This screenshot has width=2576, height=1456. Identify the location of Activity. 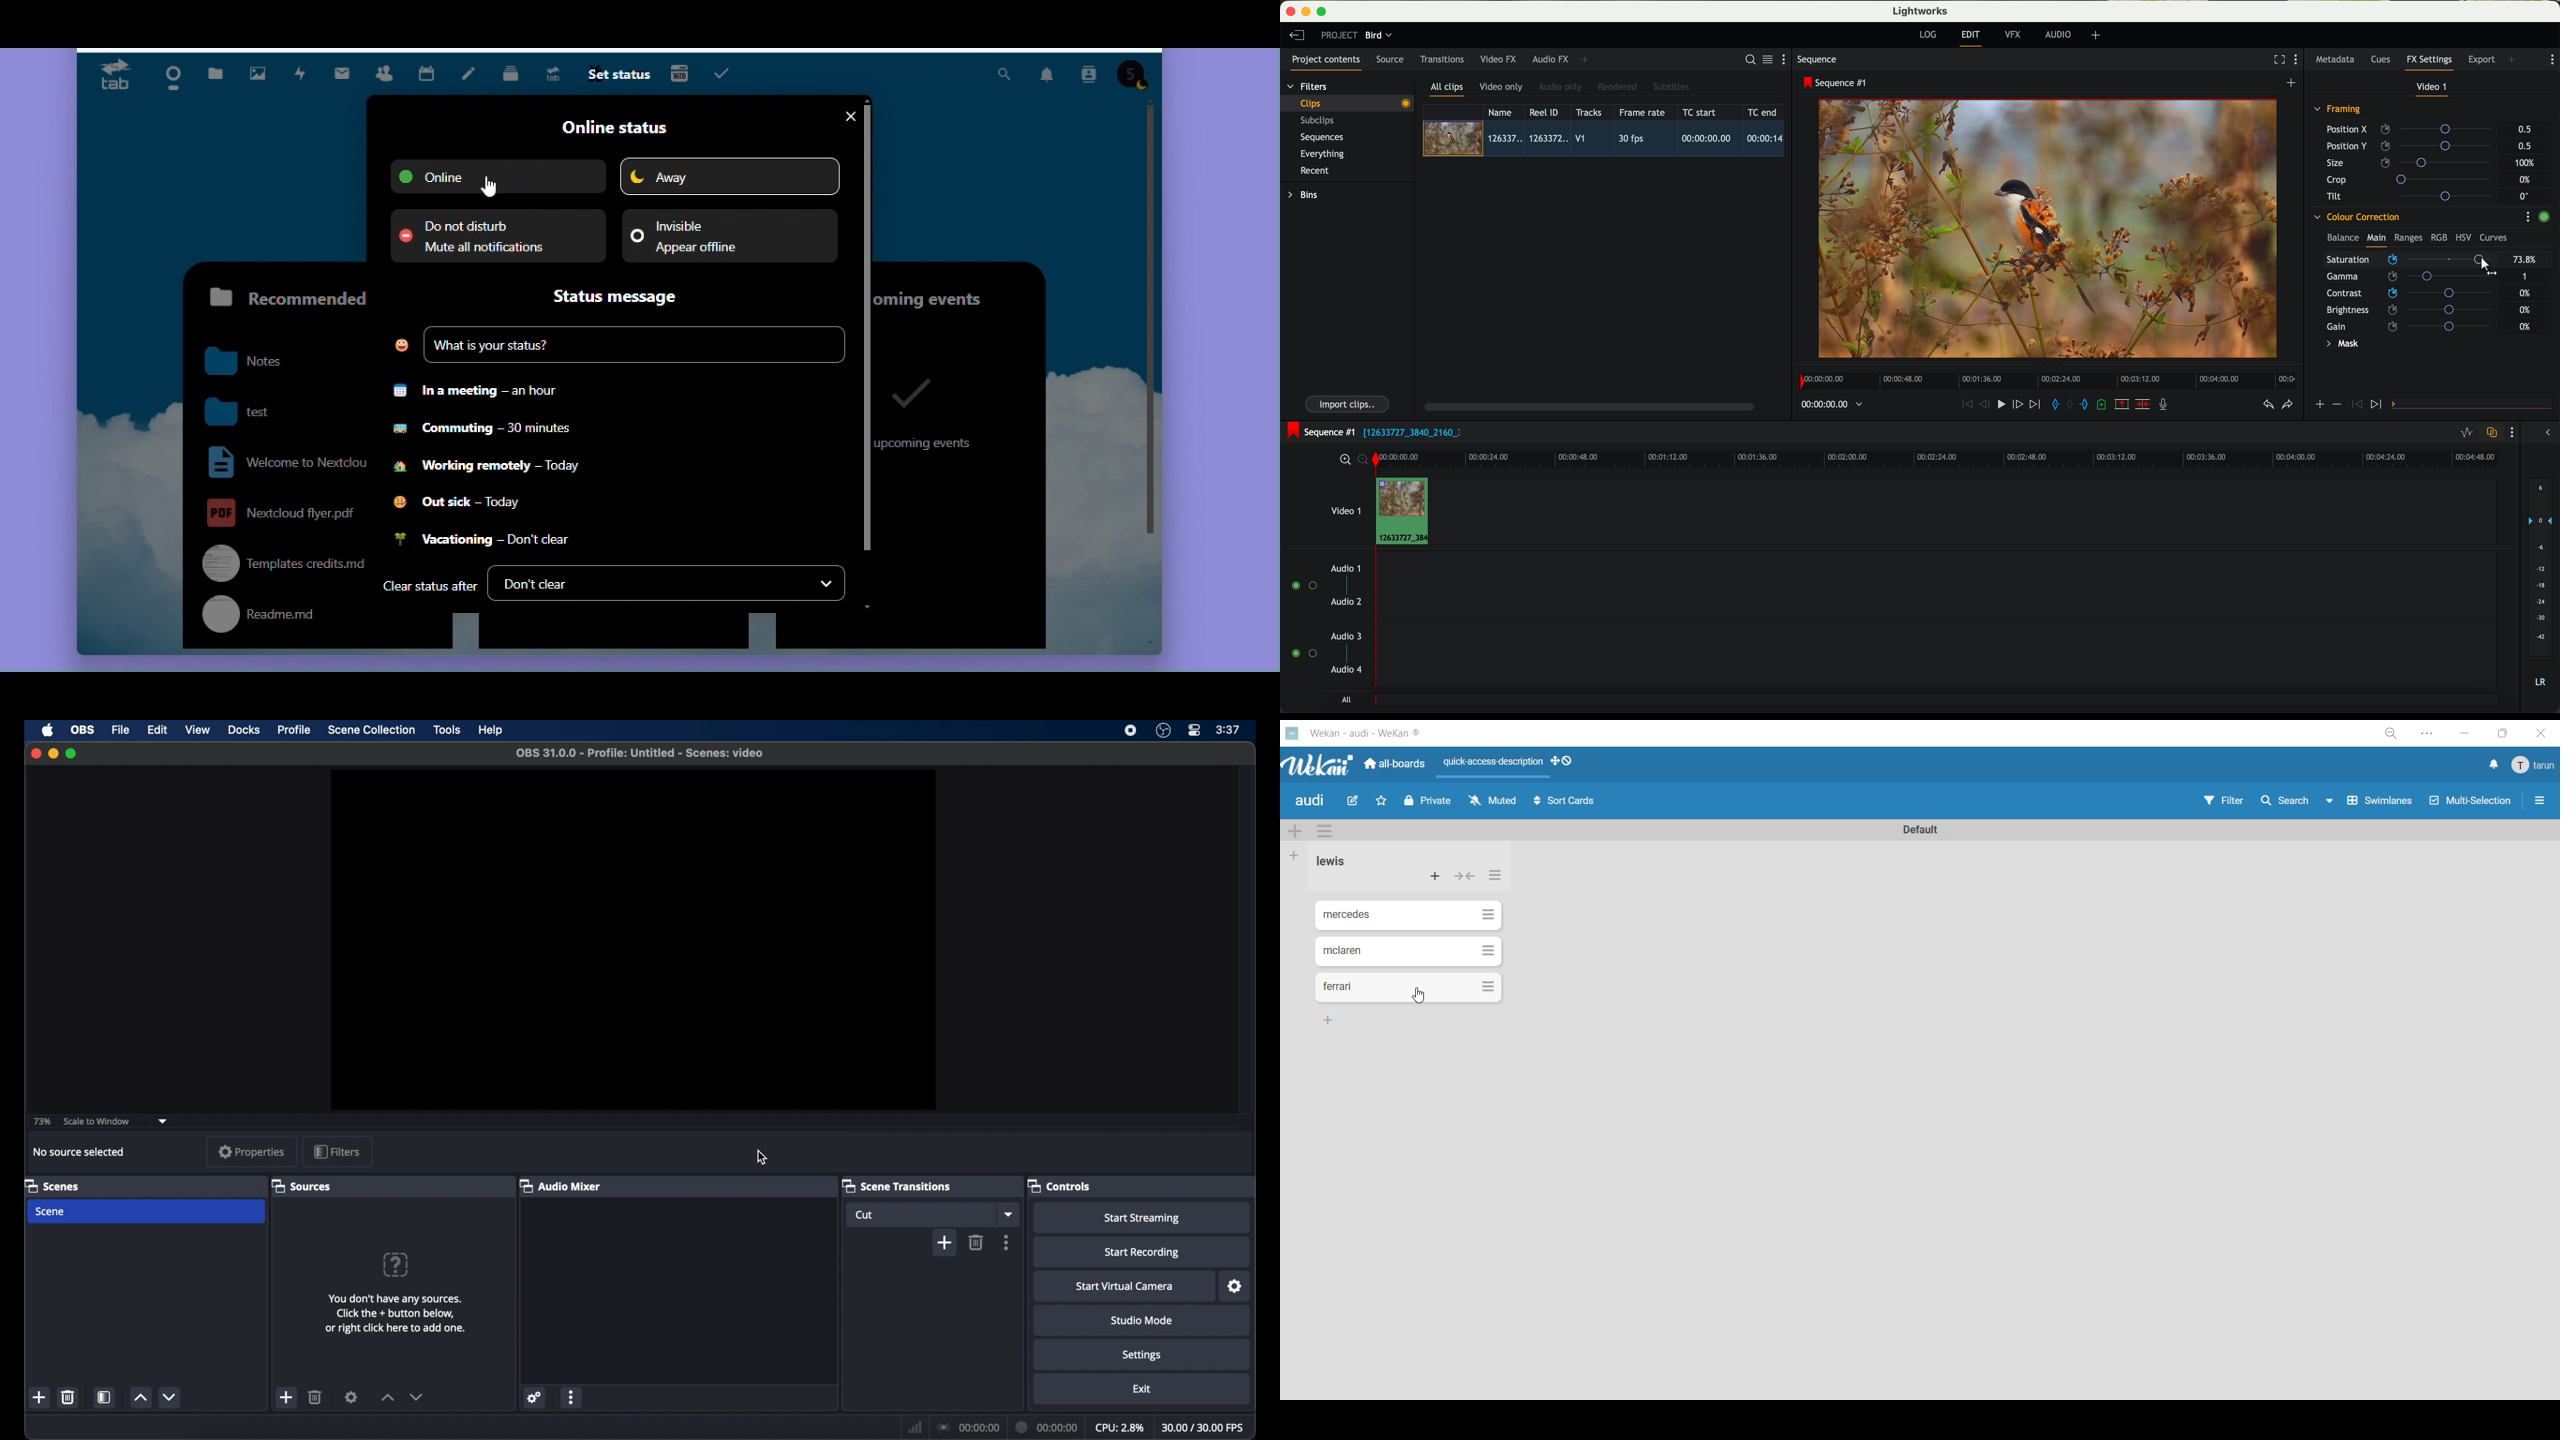
(301, 74).